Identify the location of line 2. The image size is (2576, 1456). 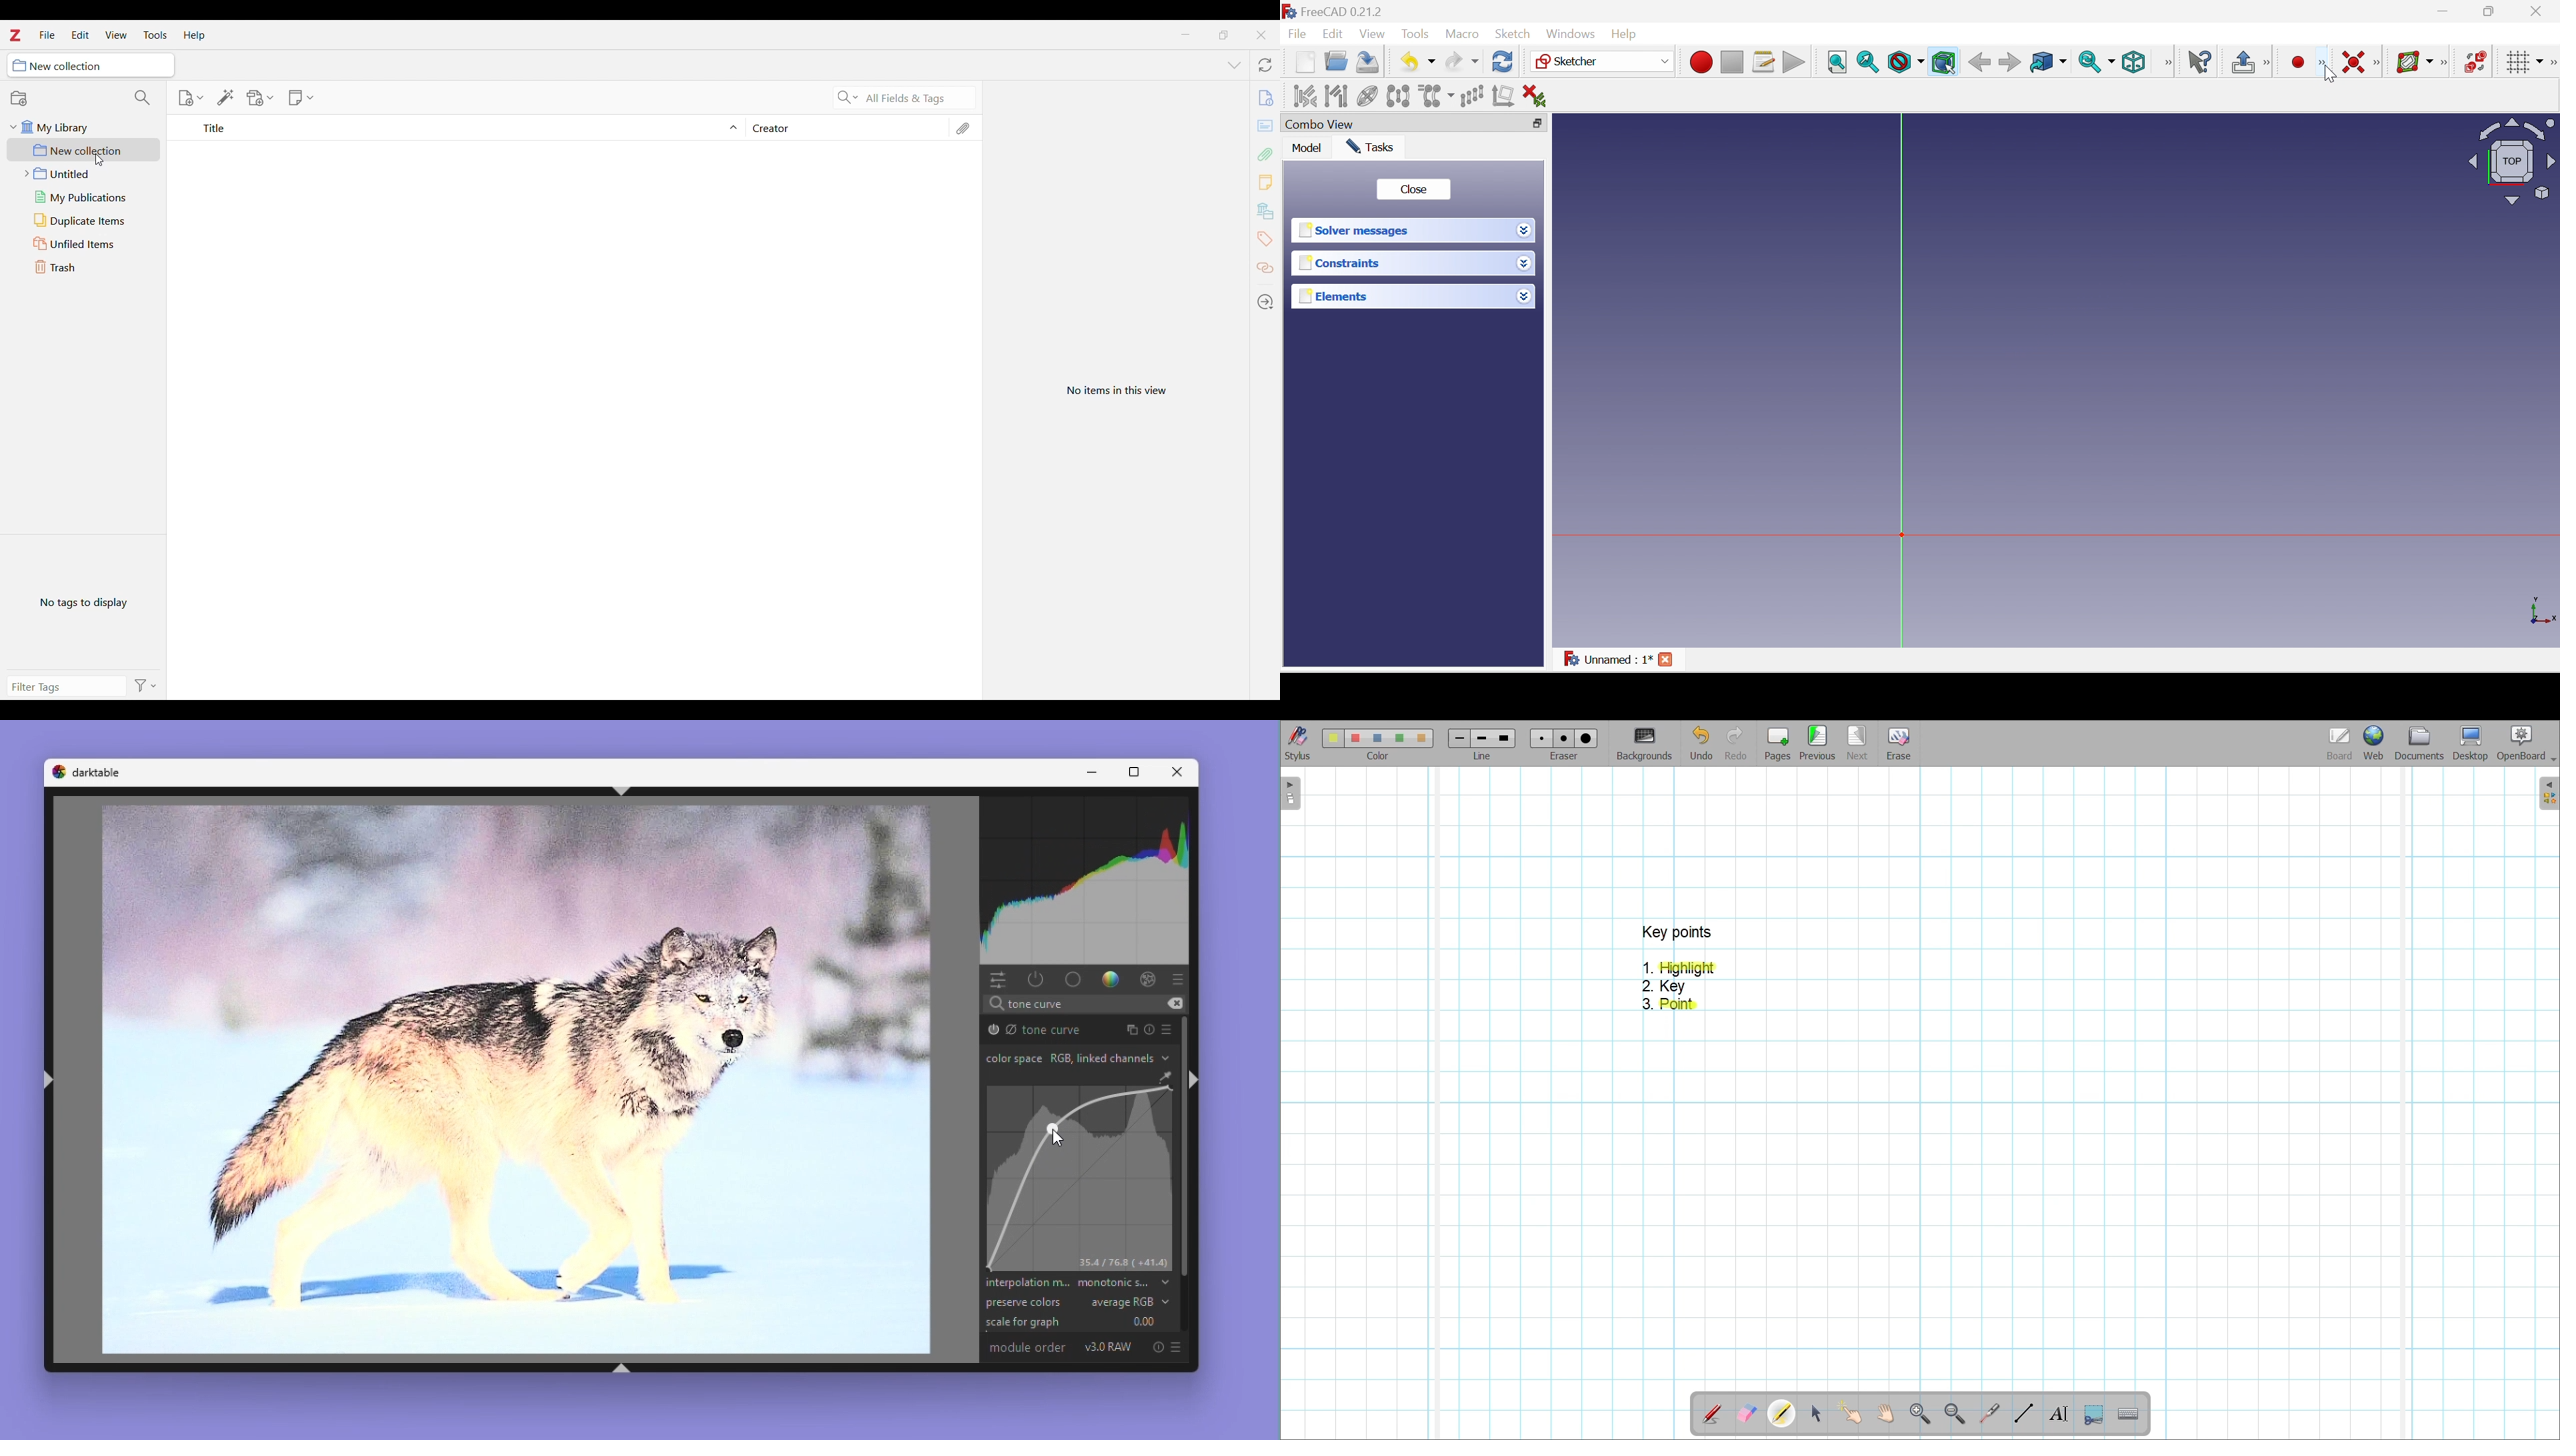
(1480, 739).